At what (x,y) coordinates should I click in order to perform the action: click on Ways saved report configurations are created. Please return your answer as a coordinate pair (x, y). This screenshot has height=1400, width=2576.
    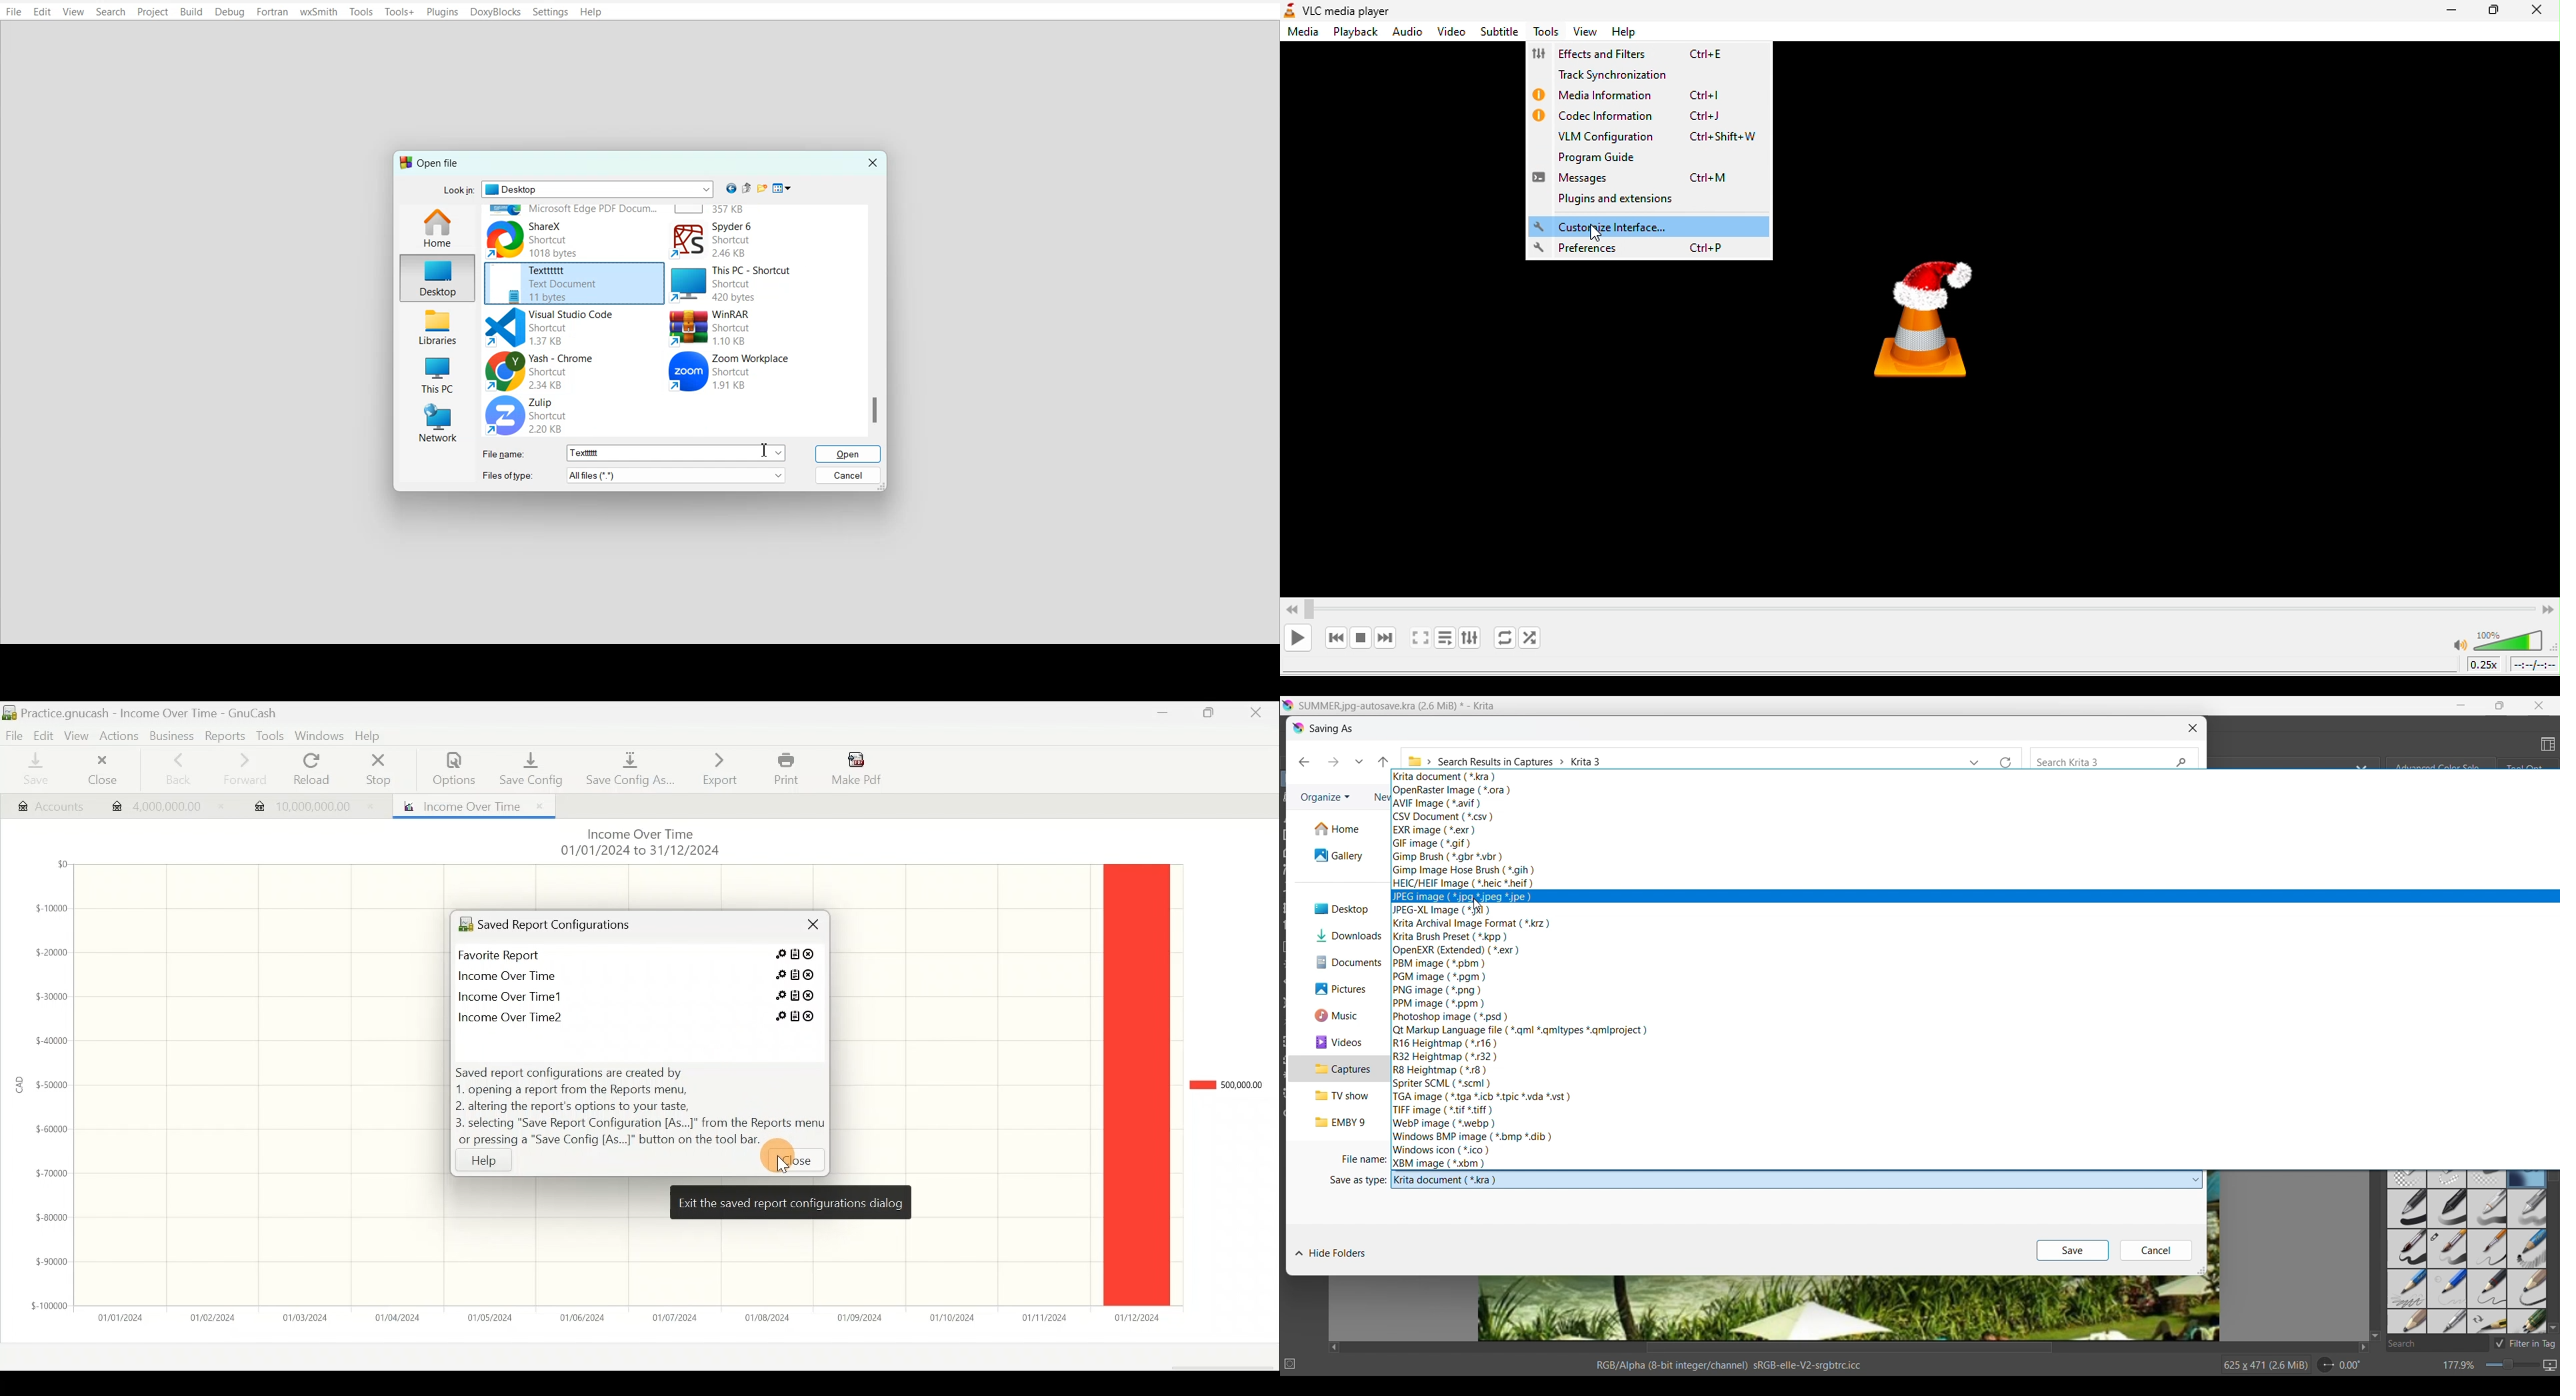
    Looking at the image, I should click on (640, 1108).